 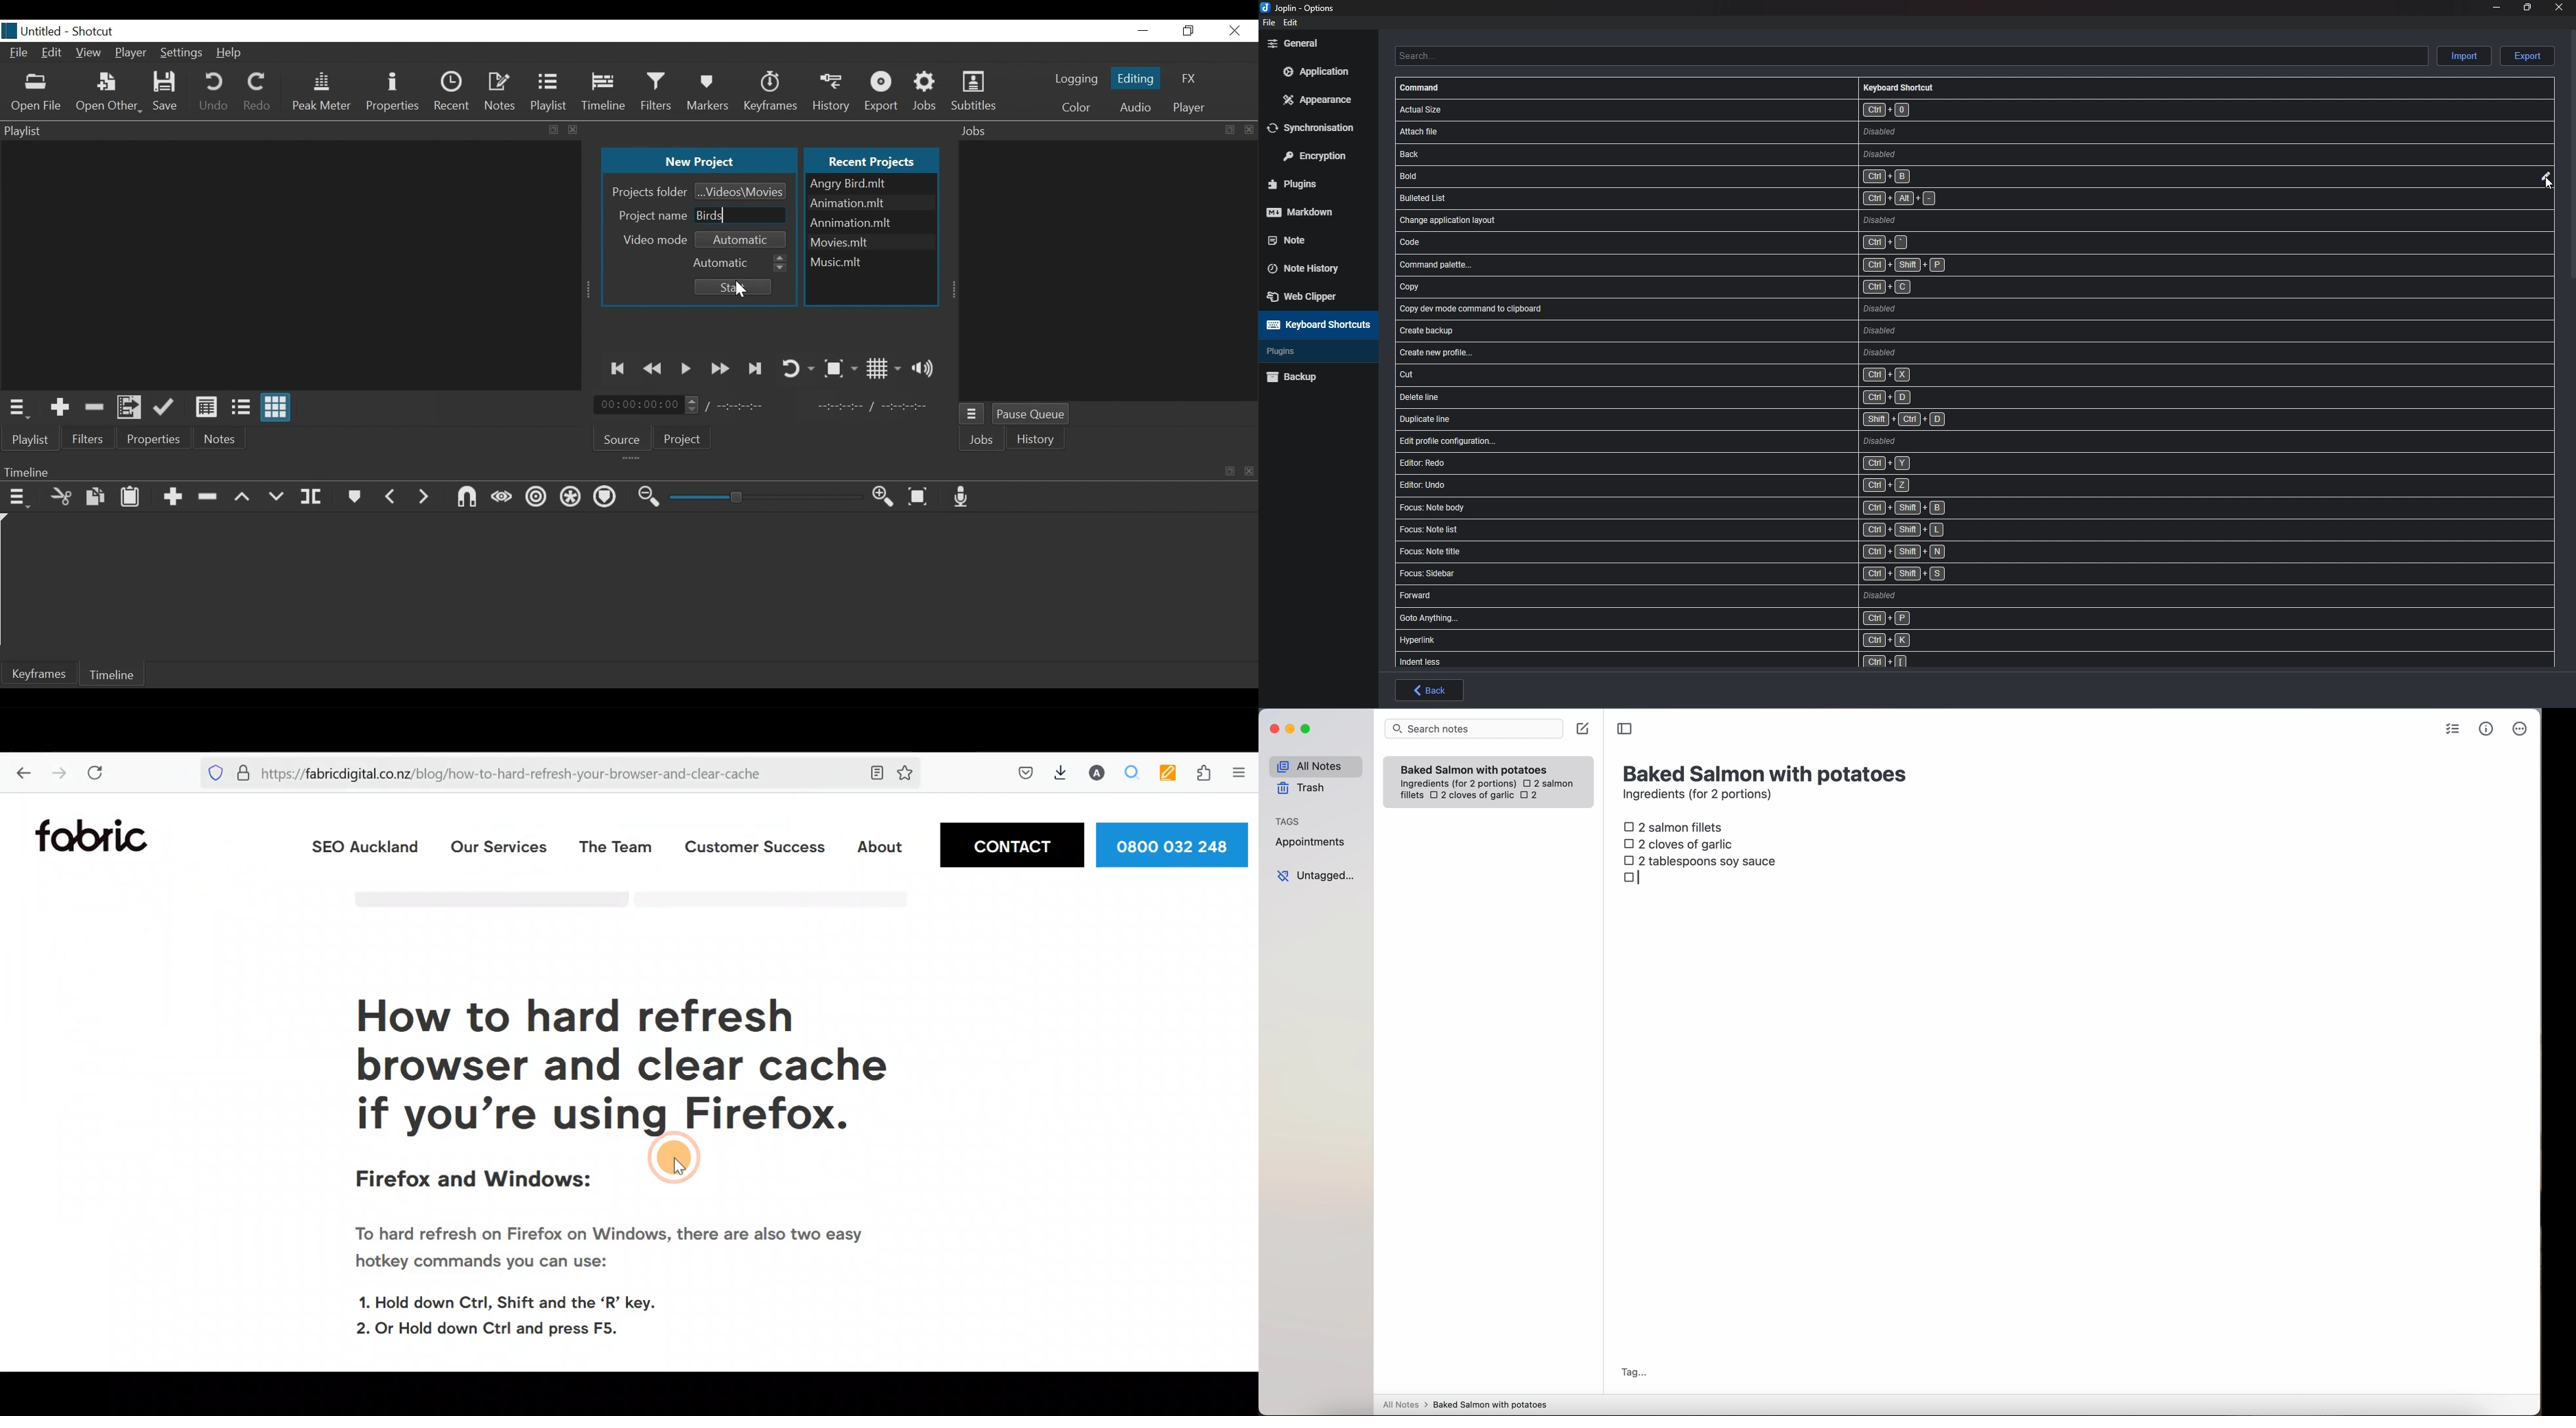 What do you see at coordinates (1233, 30) in the screenshot?
I see `Close` at bounding box center [1233, 30].